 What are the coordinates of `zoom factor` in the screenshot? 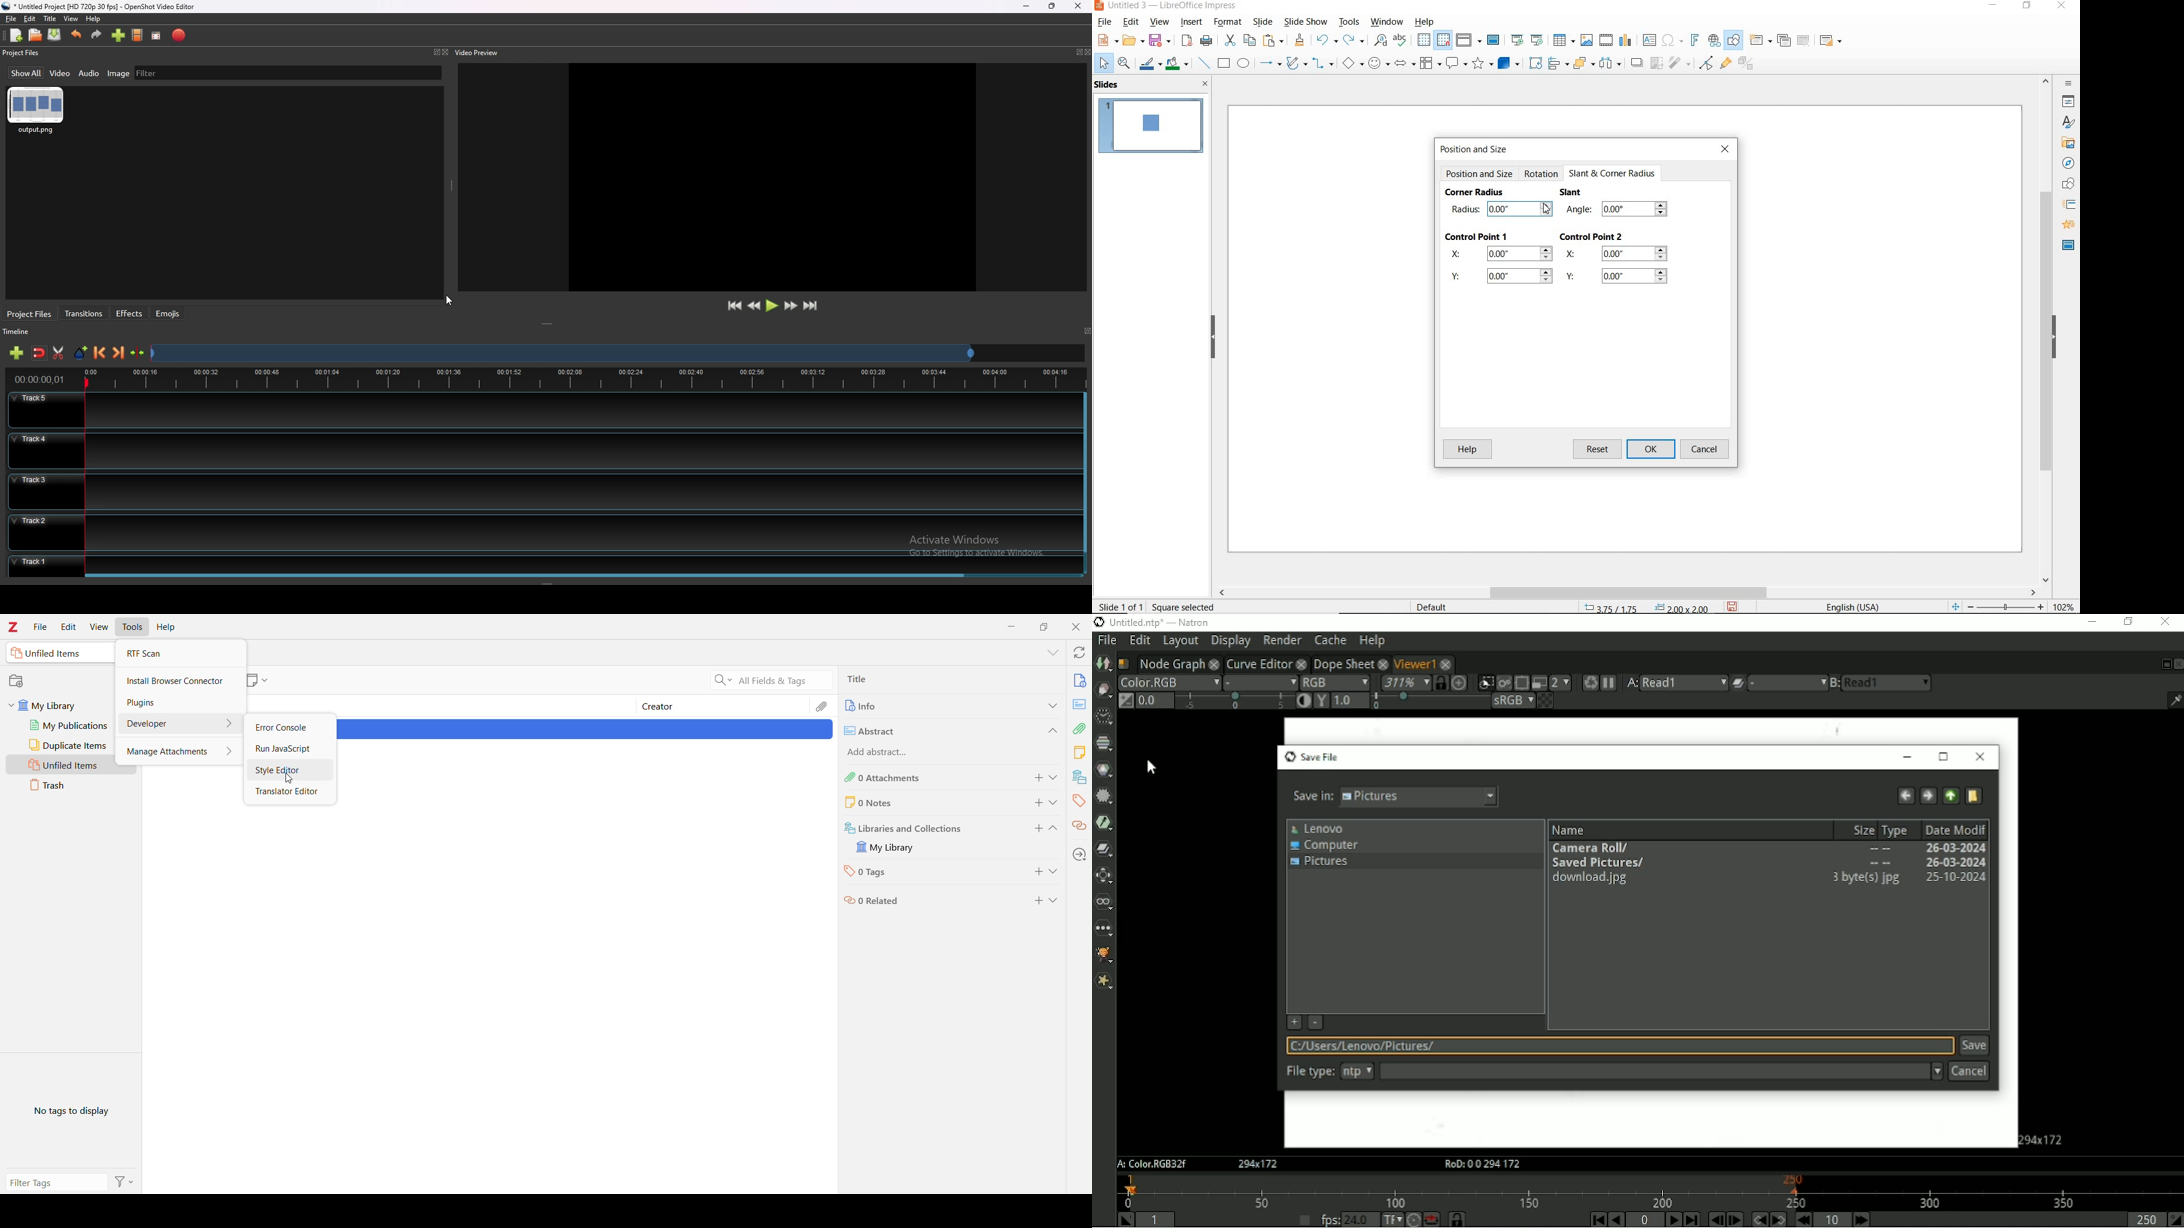 It's located at (2064, 604).